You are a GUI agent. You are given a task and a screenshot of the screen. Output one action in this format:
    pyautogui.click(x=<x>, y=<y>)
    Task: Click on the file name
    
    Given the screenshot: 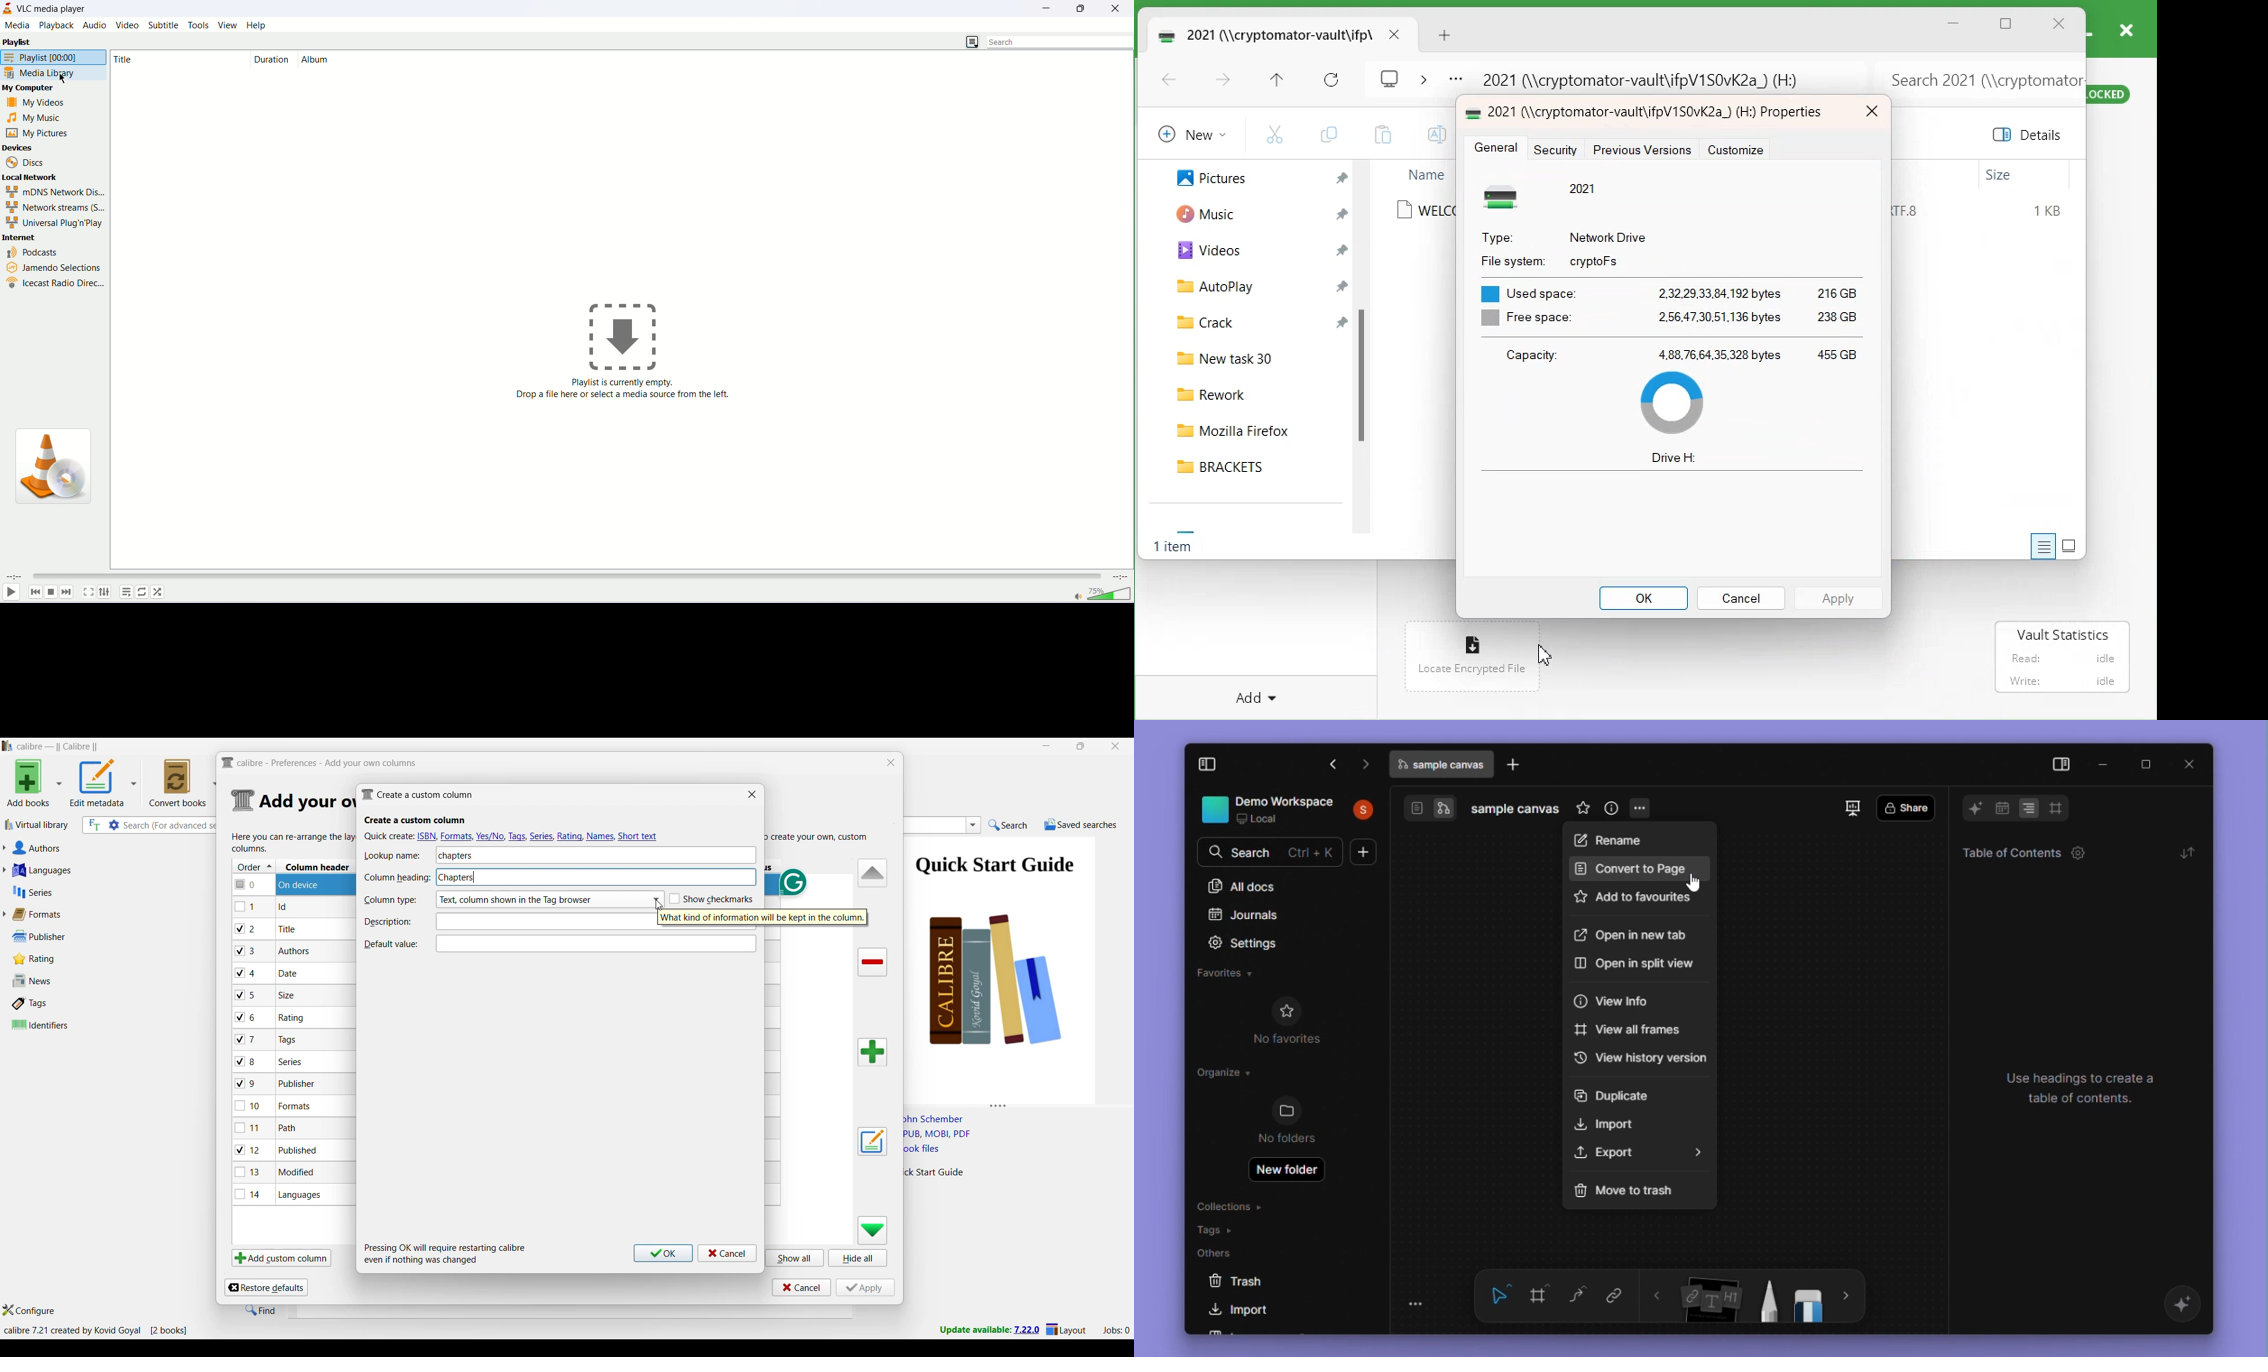 What is the action you would take?
    pyautogui.click(x=1517, y=810)
    